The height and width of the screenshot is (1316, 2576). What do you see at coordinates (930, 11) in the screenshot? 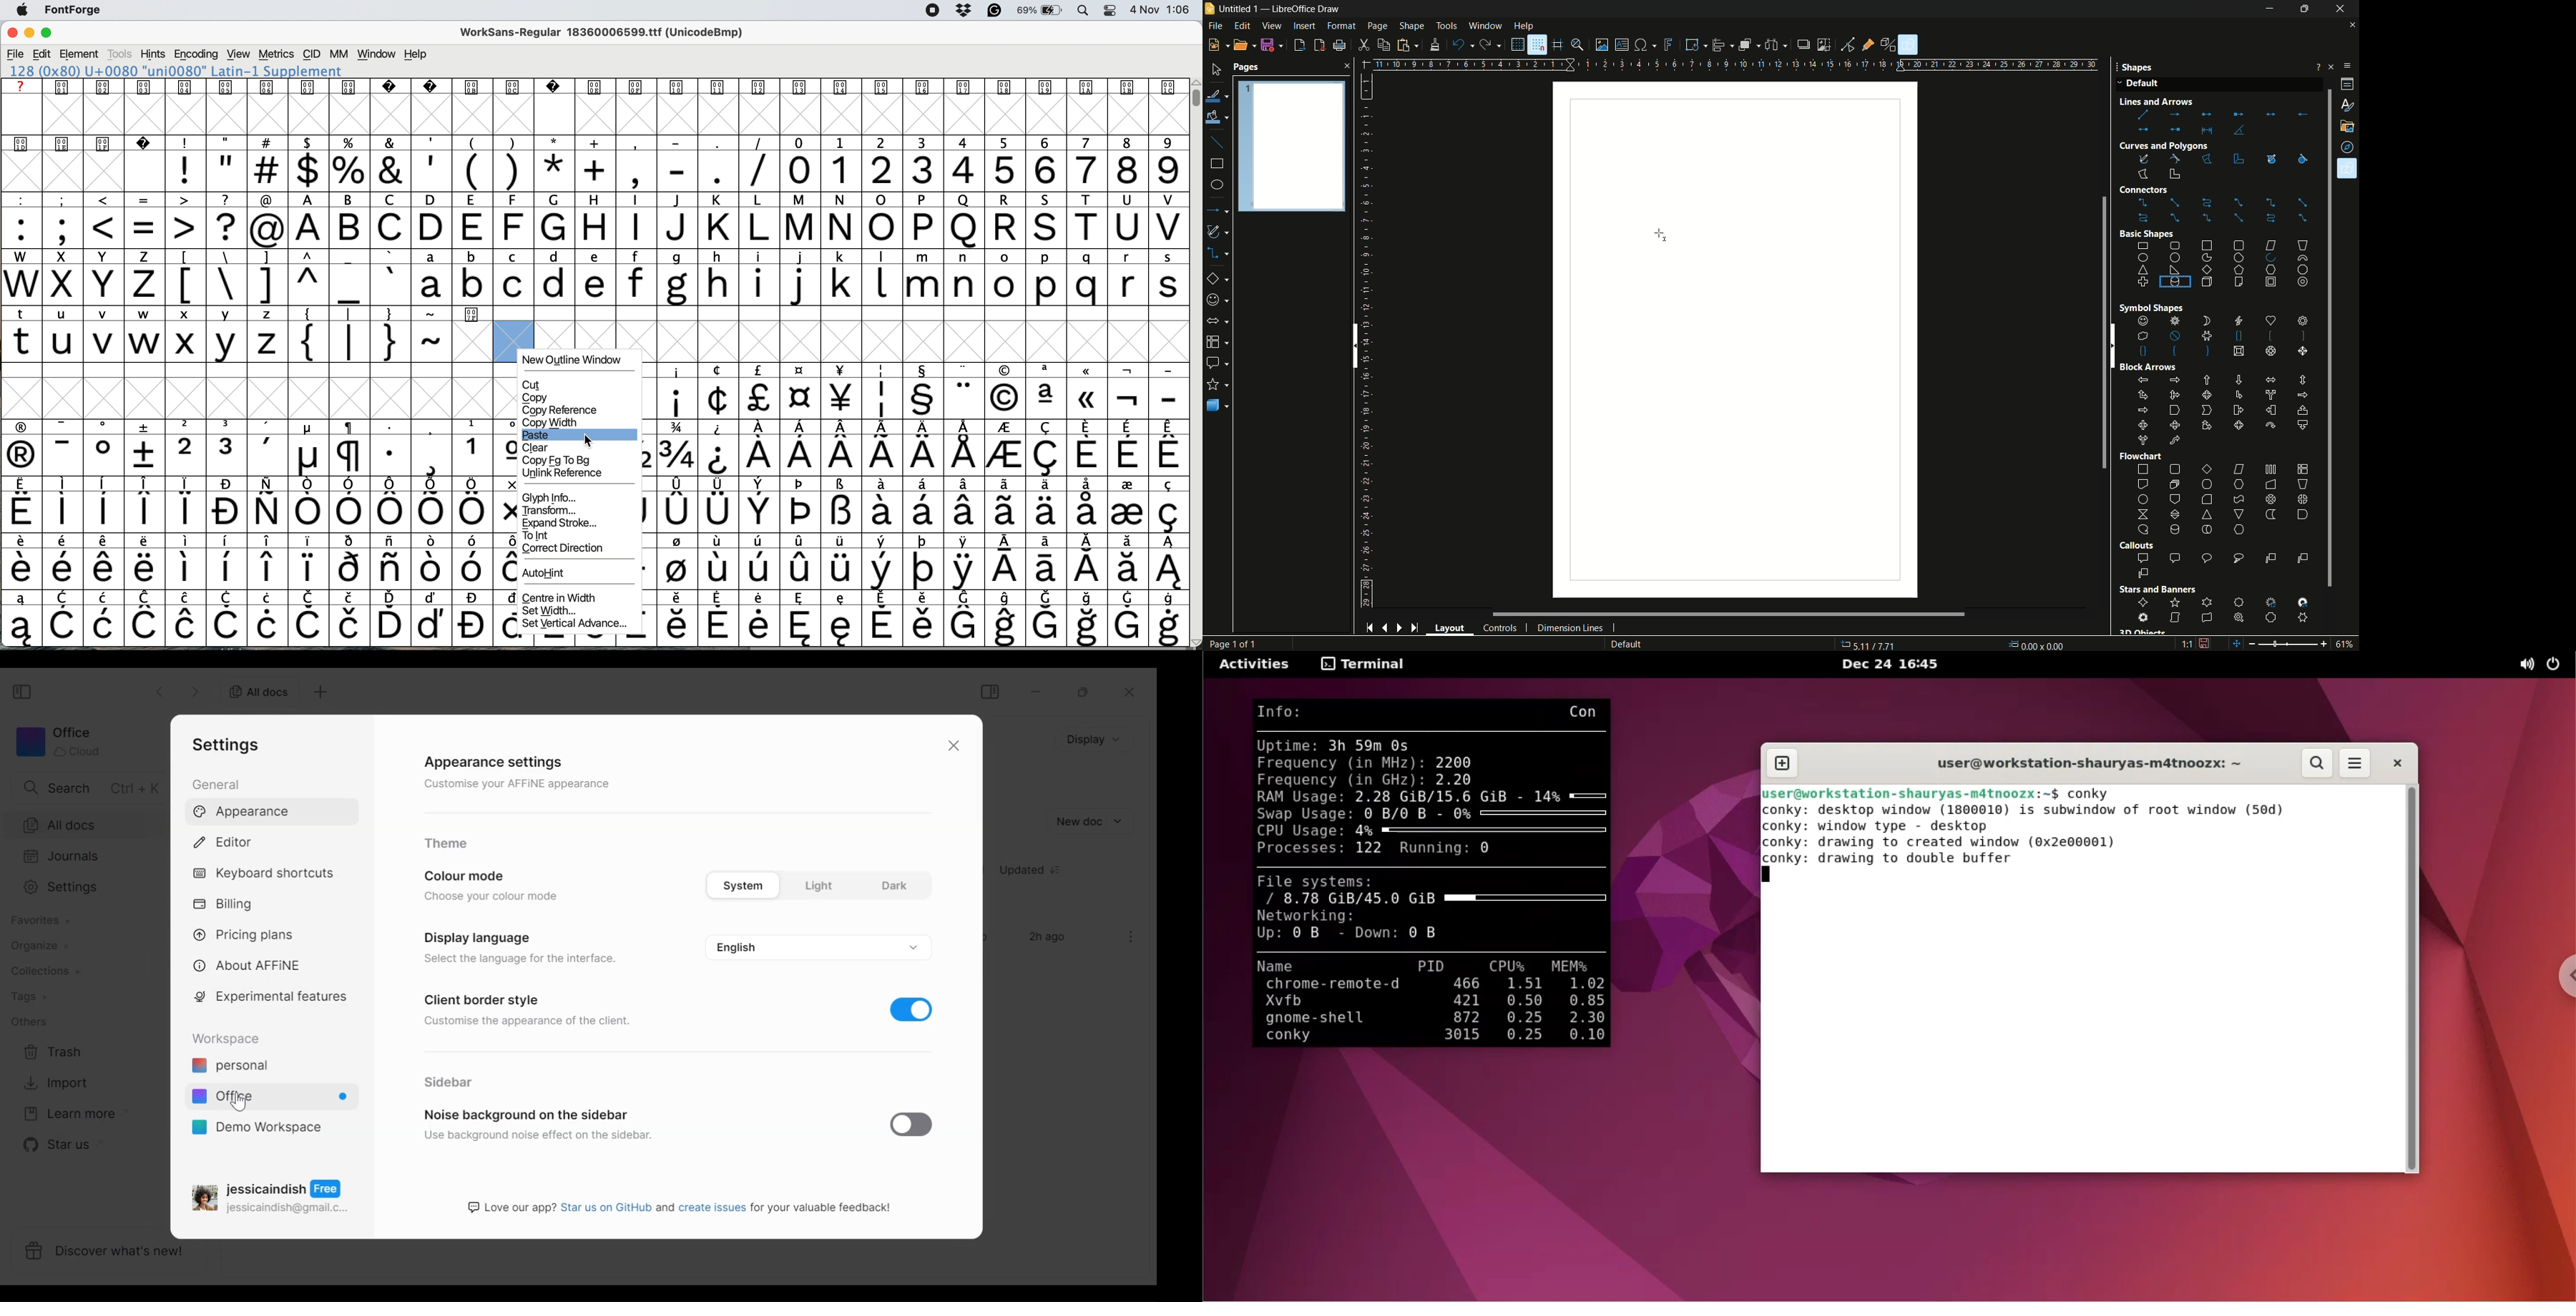
I see `screen recorder` at bounding box center [930, 11].